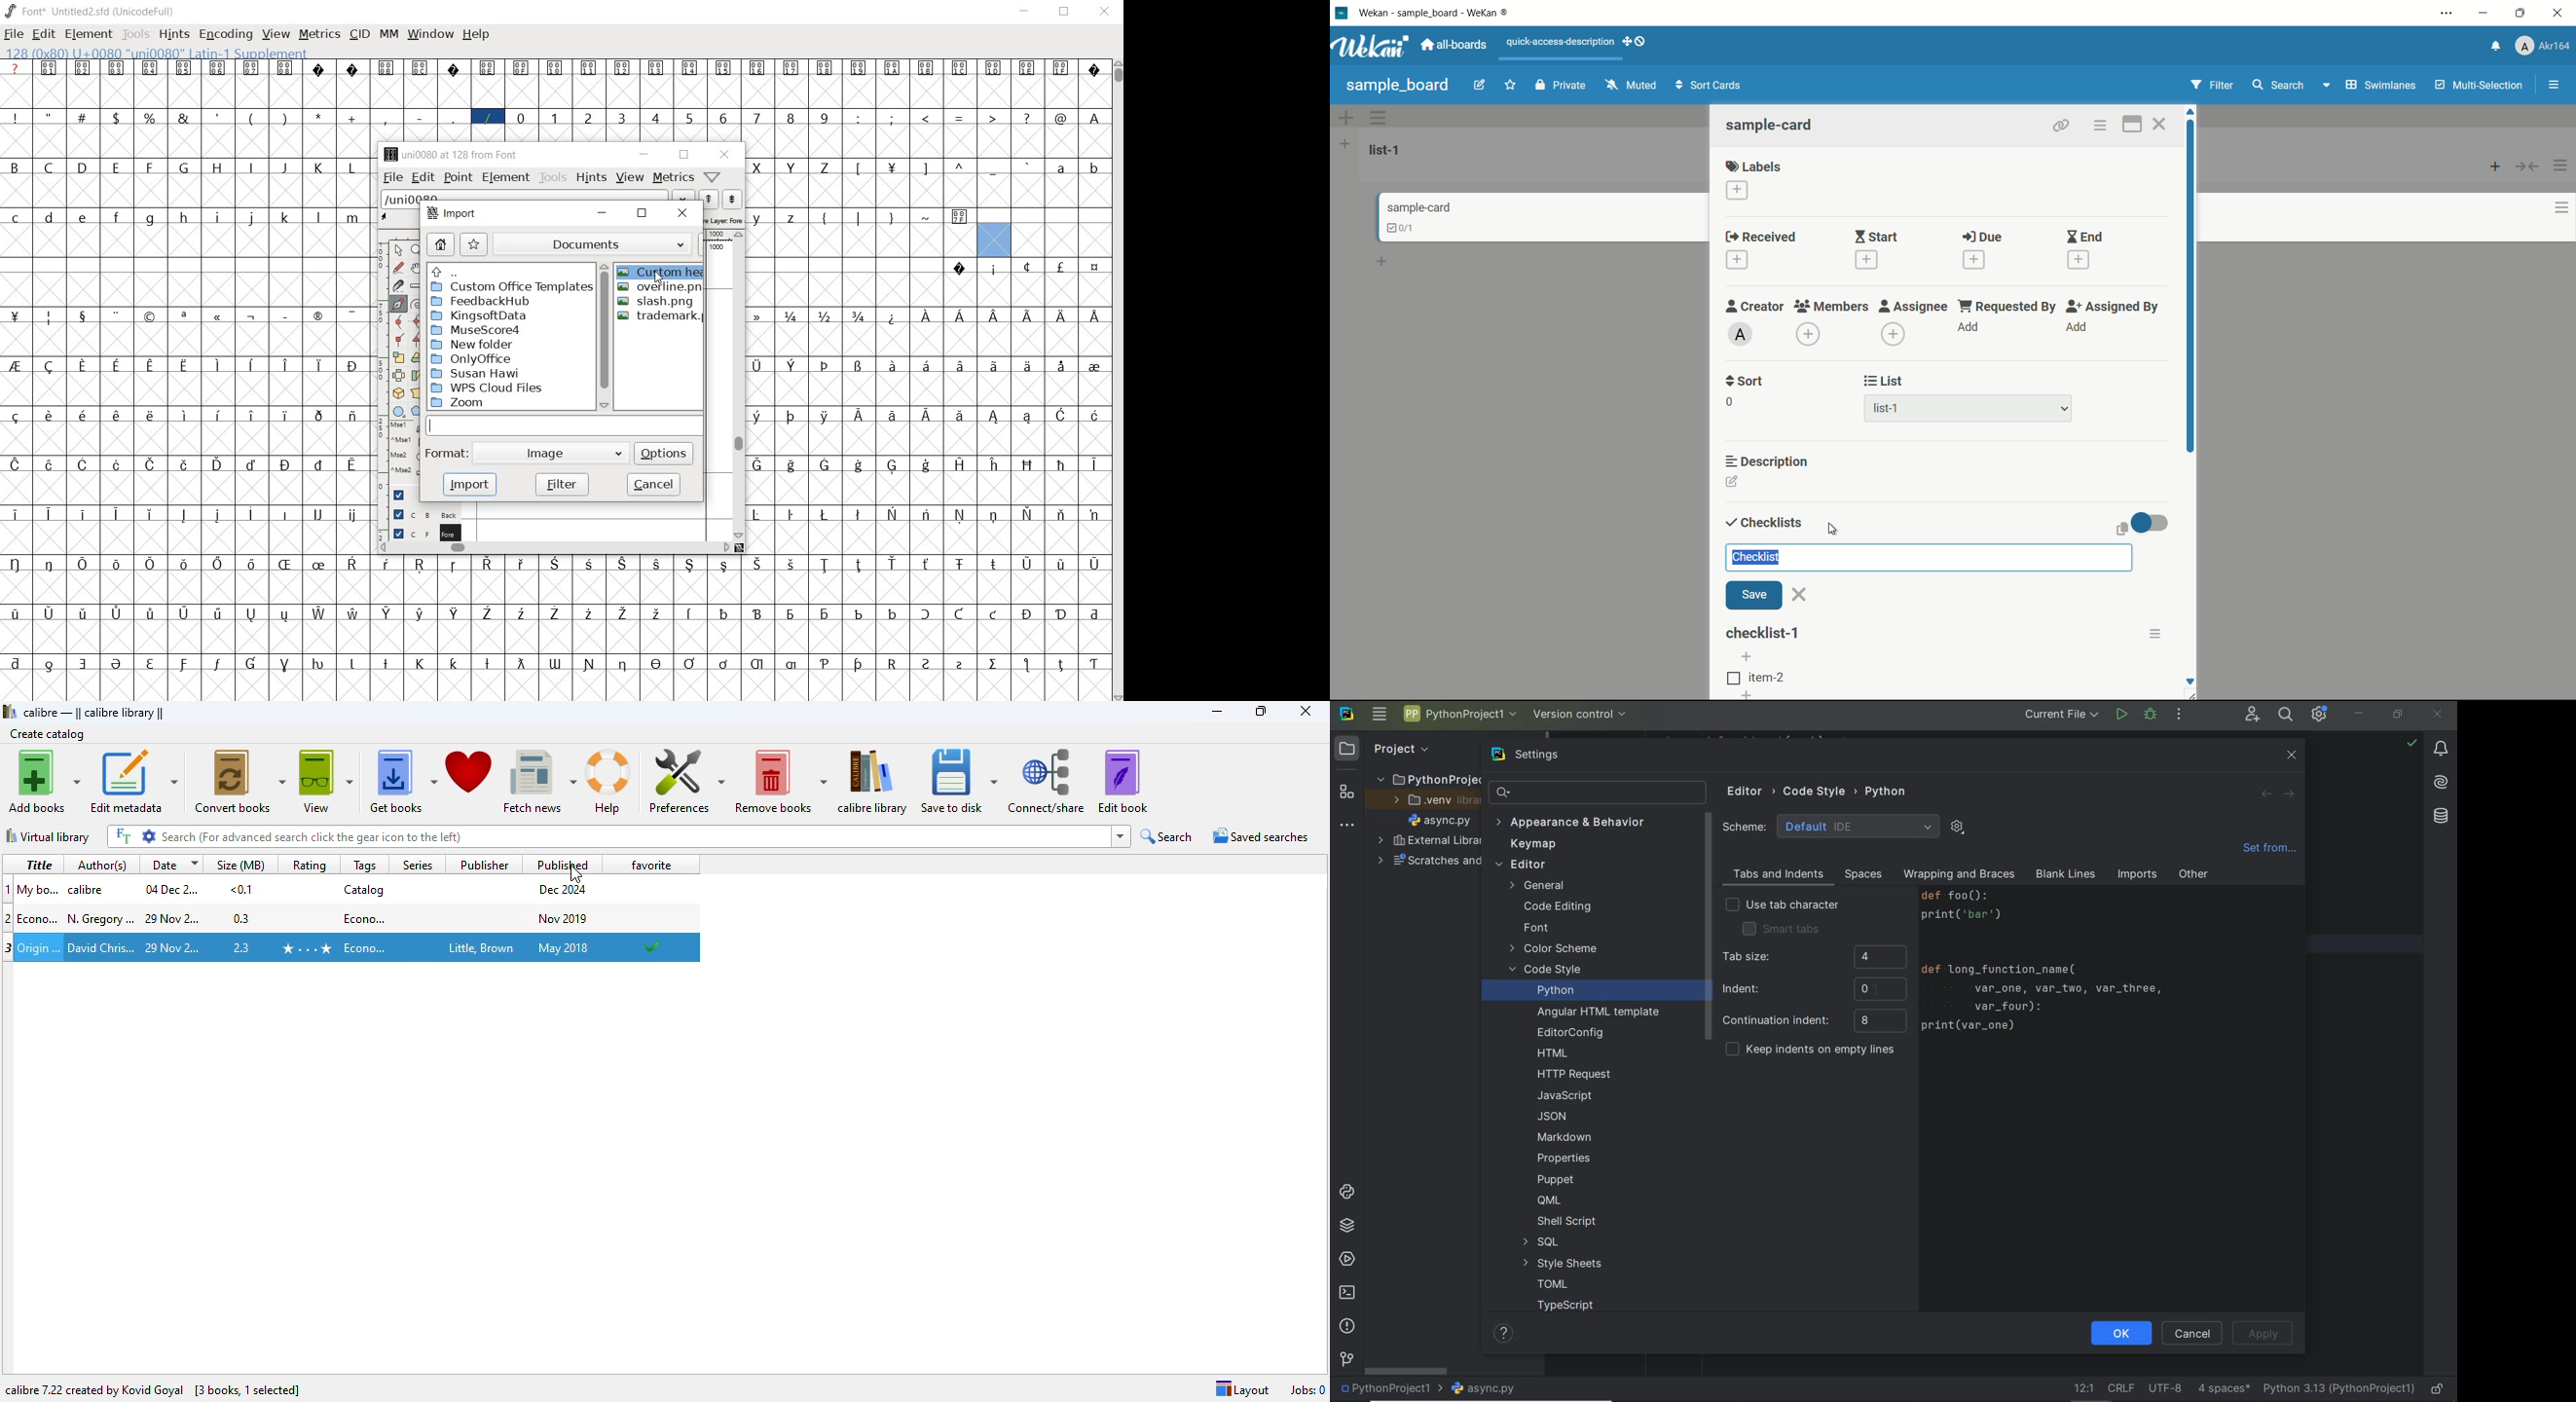  I want to click on glyph, so click(892, 416).